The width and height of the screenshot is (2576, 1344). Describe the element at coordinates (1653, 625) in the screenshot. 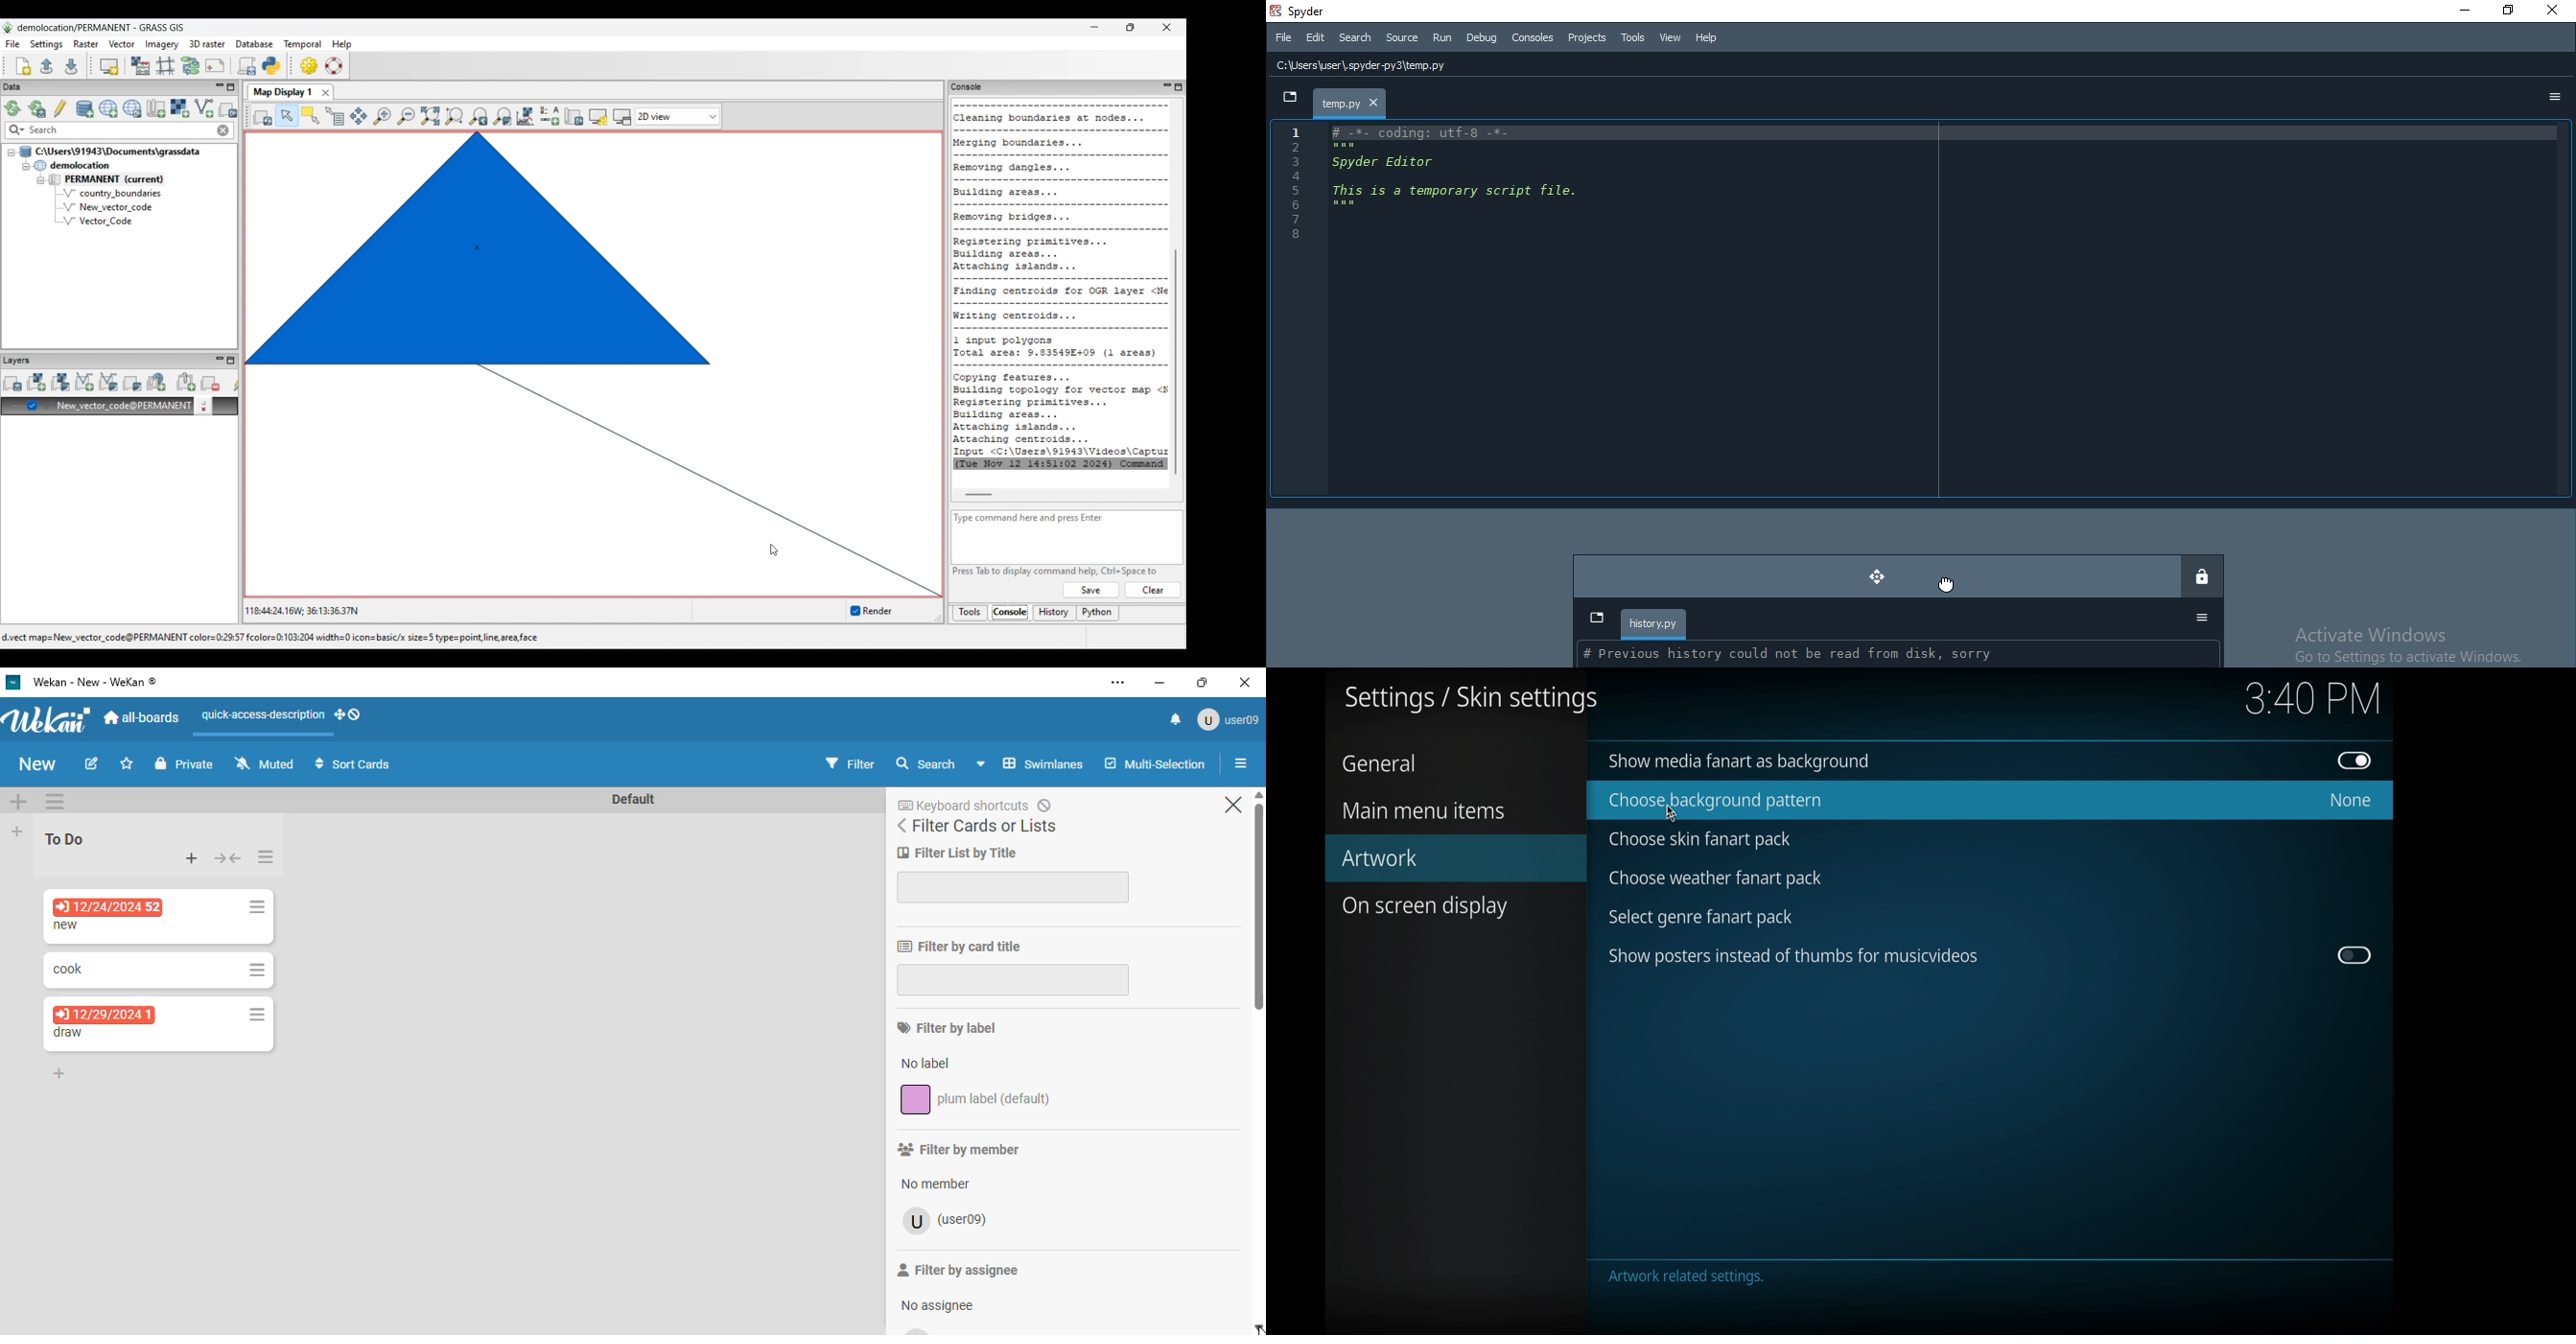

I see `history.py` at that location.